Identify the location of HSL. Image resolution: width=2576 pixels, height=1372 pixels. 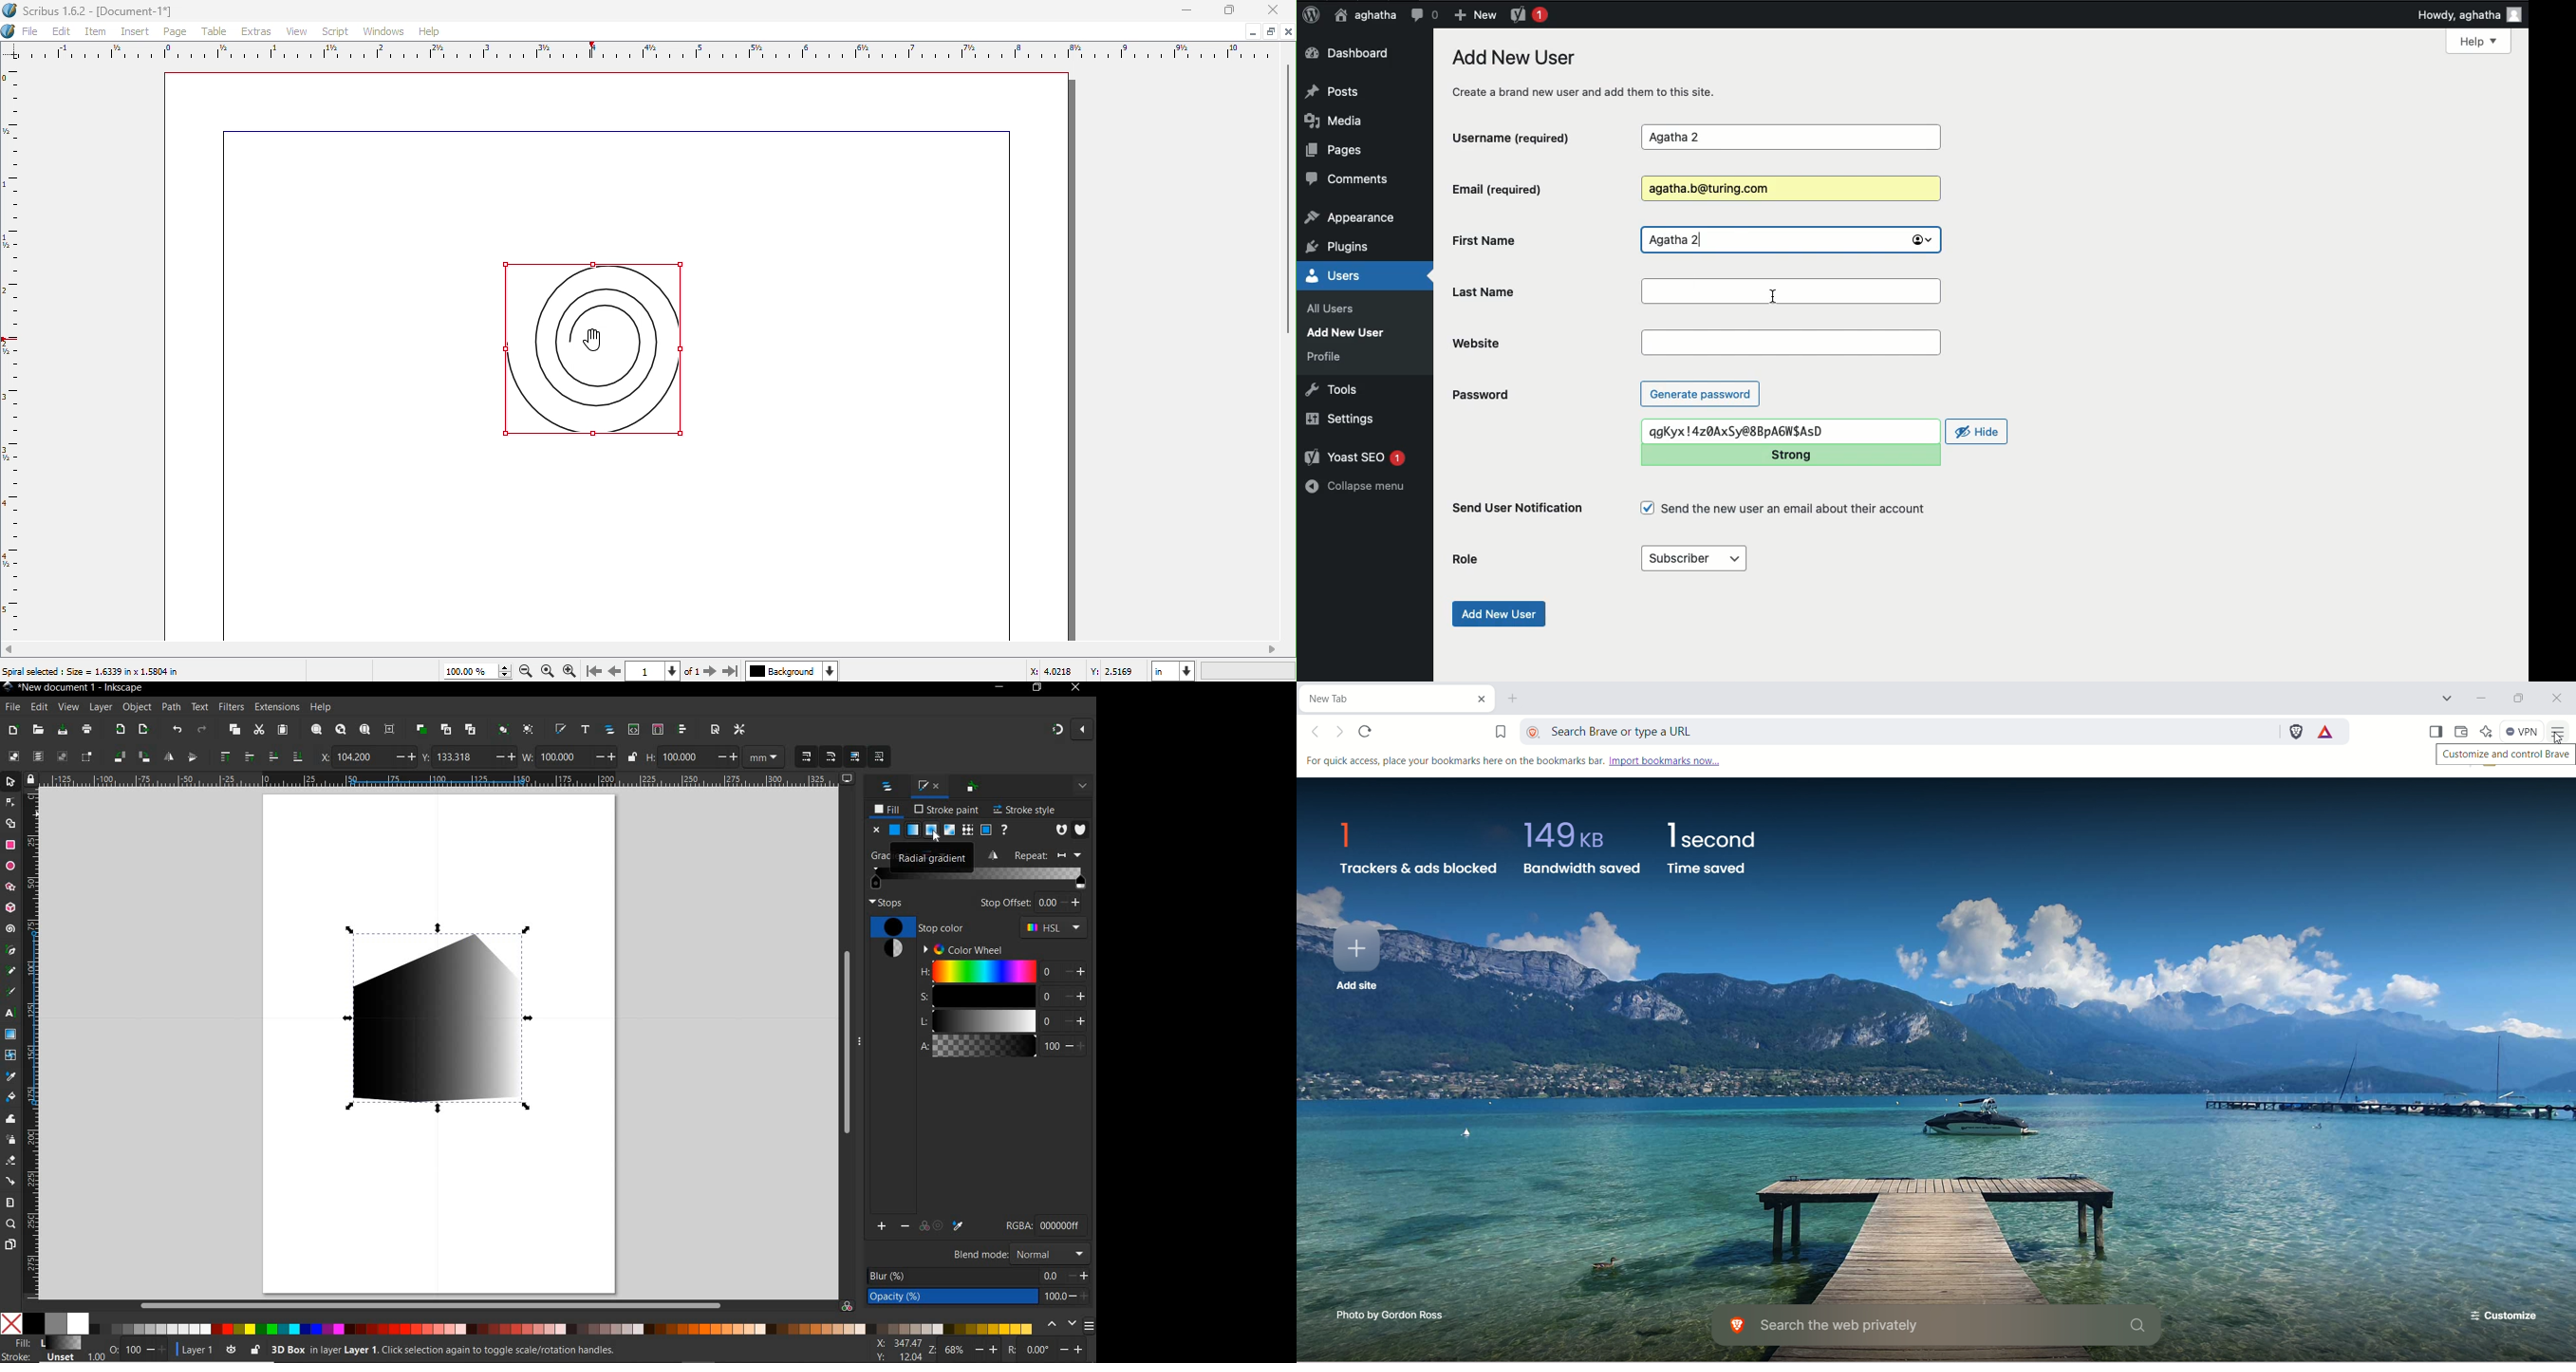
(1054, 929).